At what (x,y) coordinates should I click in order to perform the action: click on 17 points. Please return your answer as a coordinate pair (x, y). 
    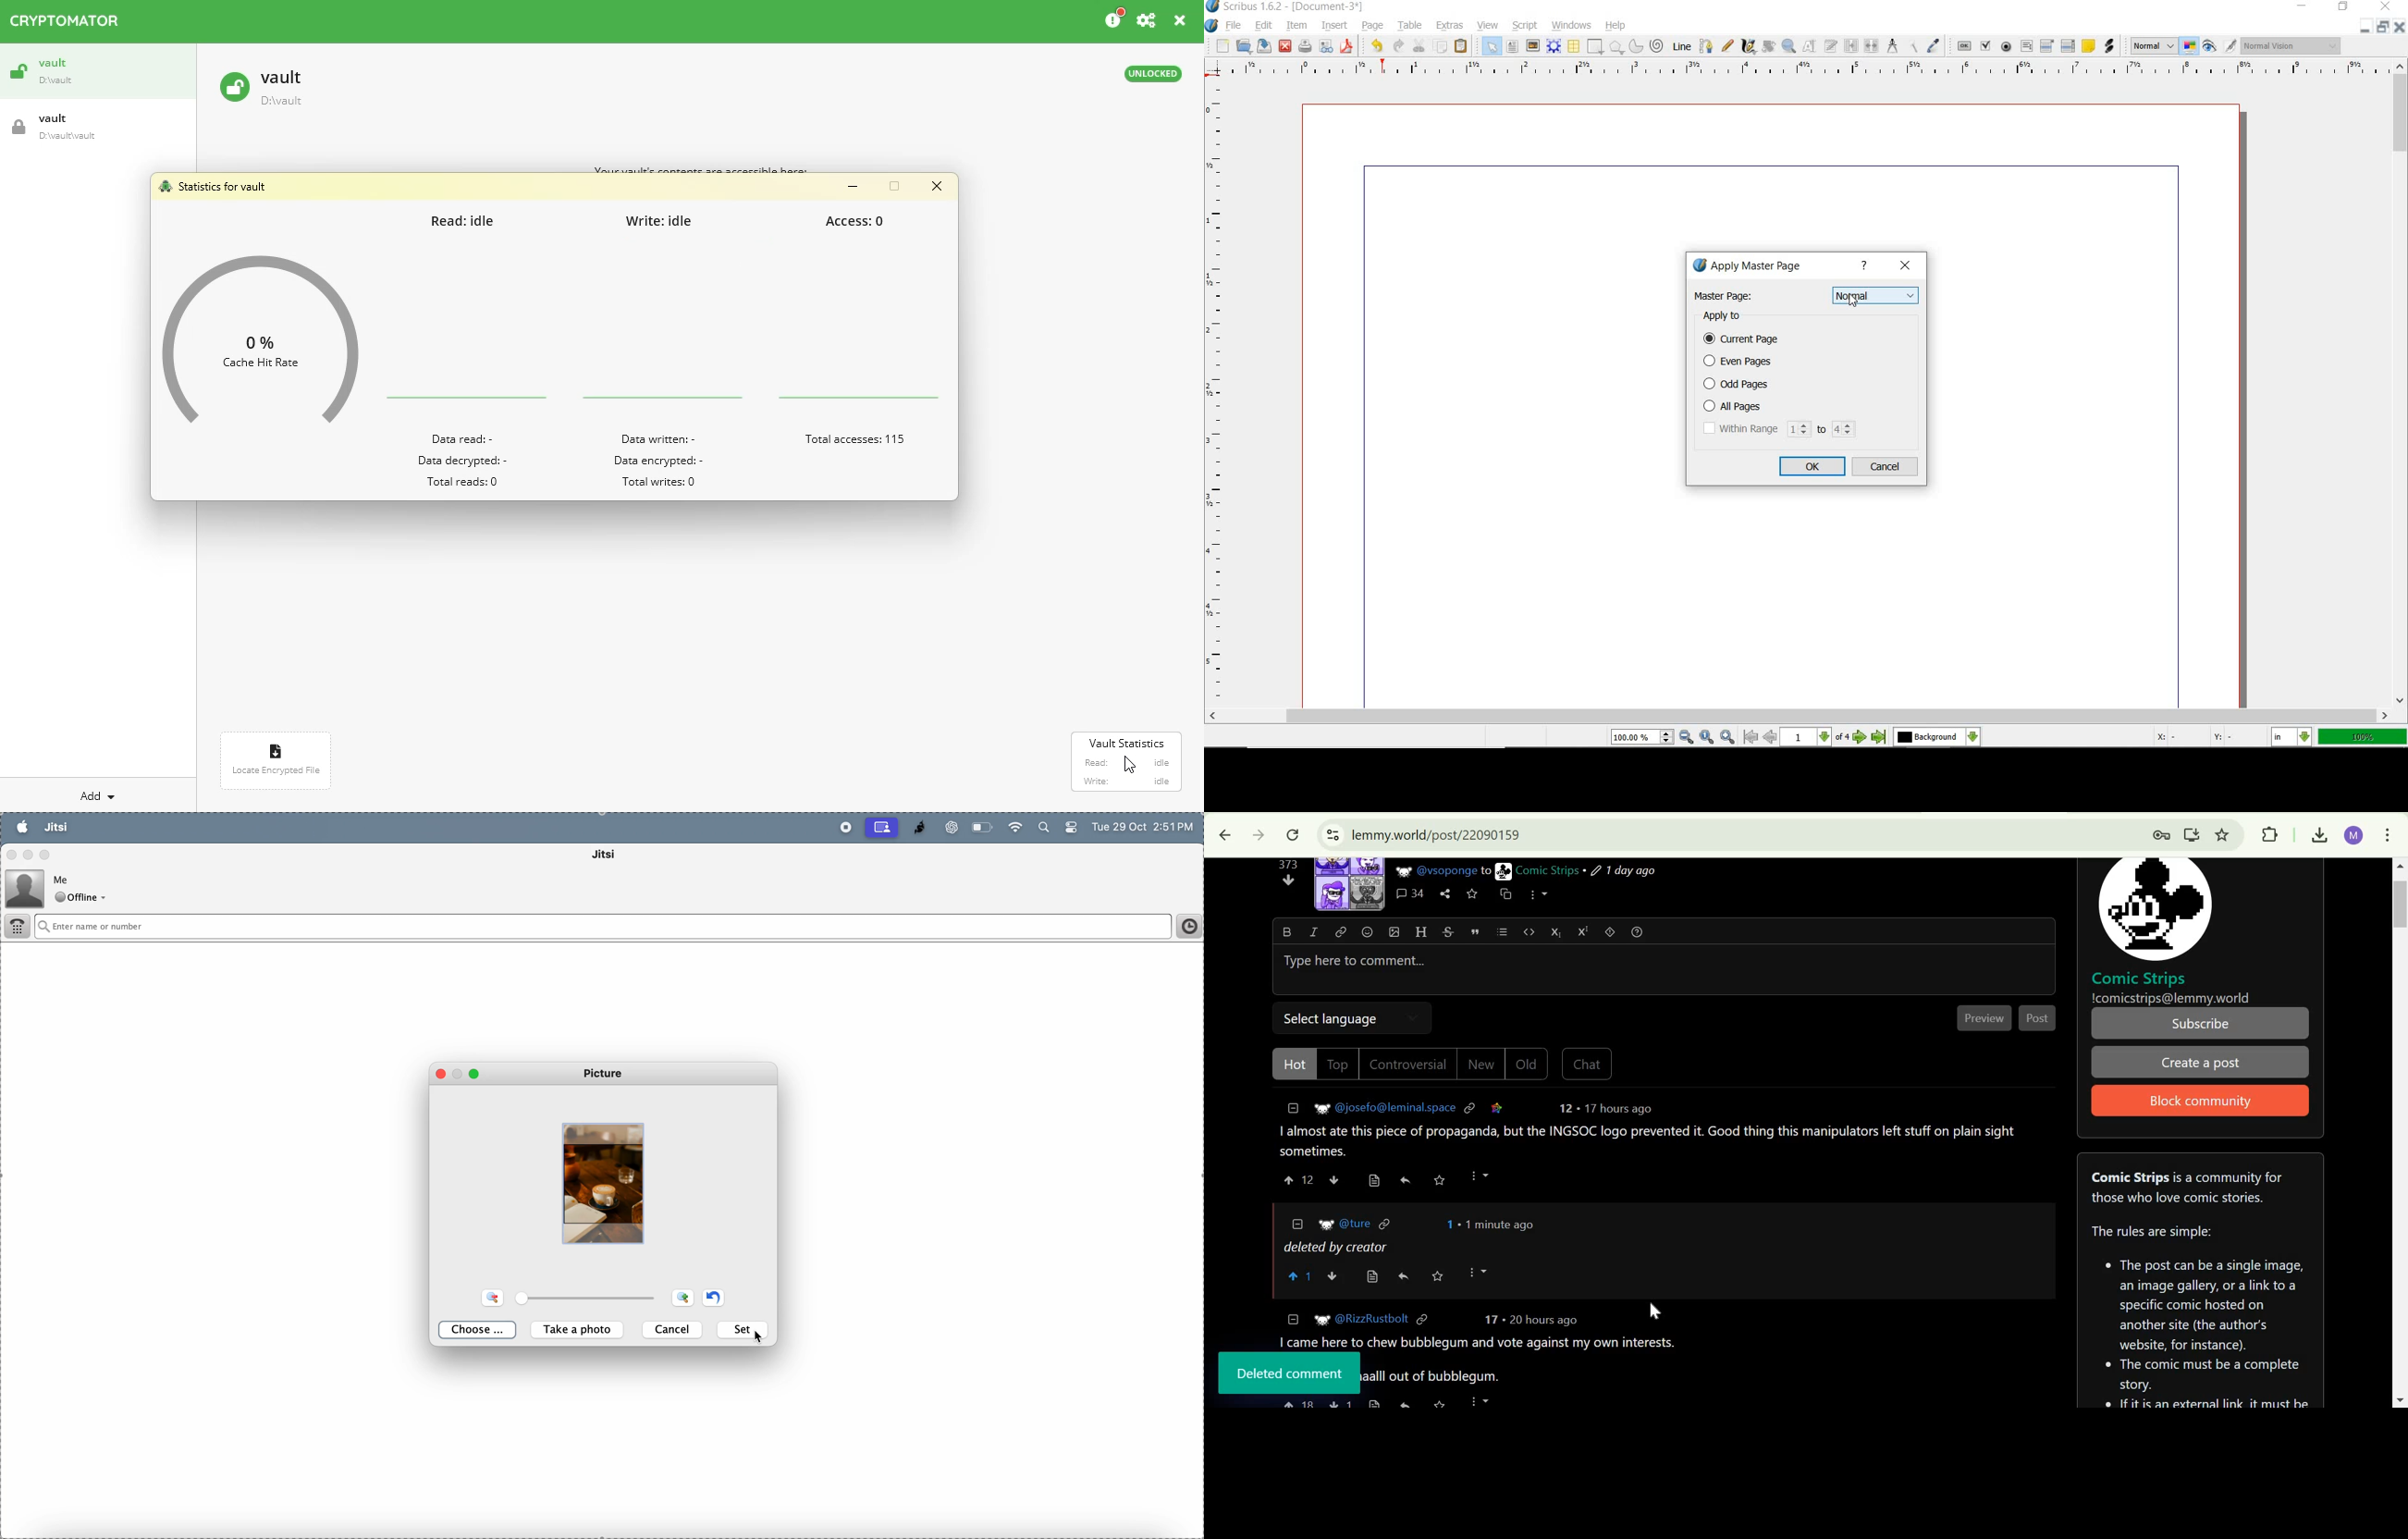
    Looking at the image, I should click on (1491, 1319).